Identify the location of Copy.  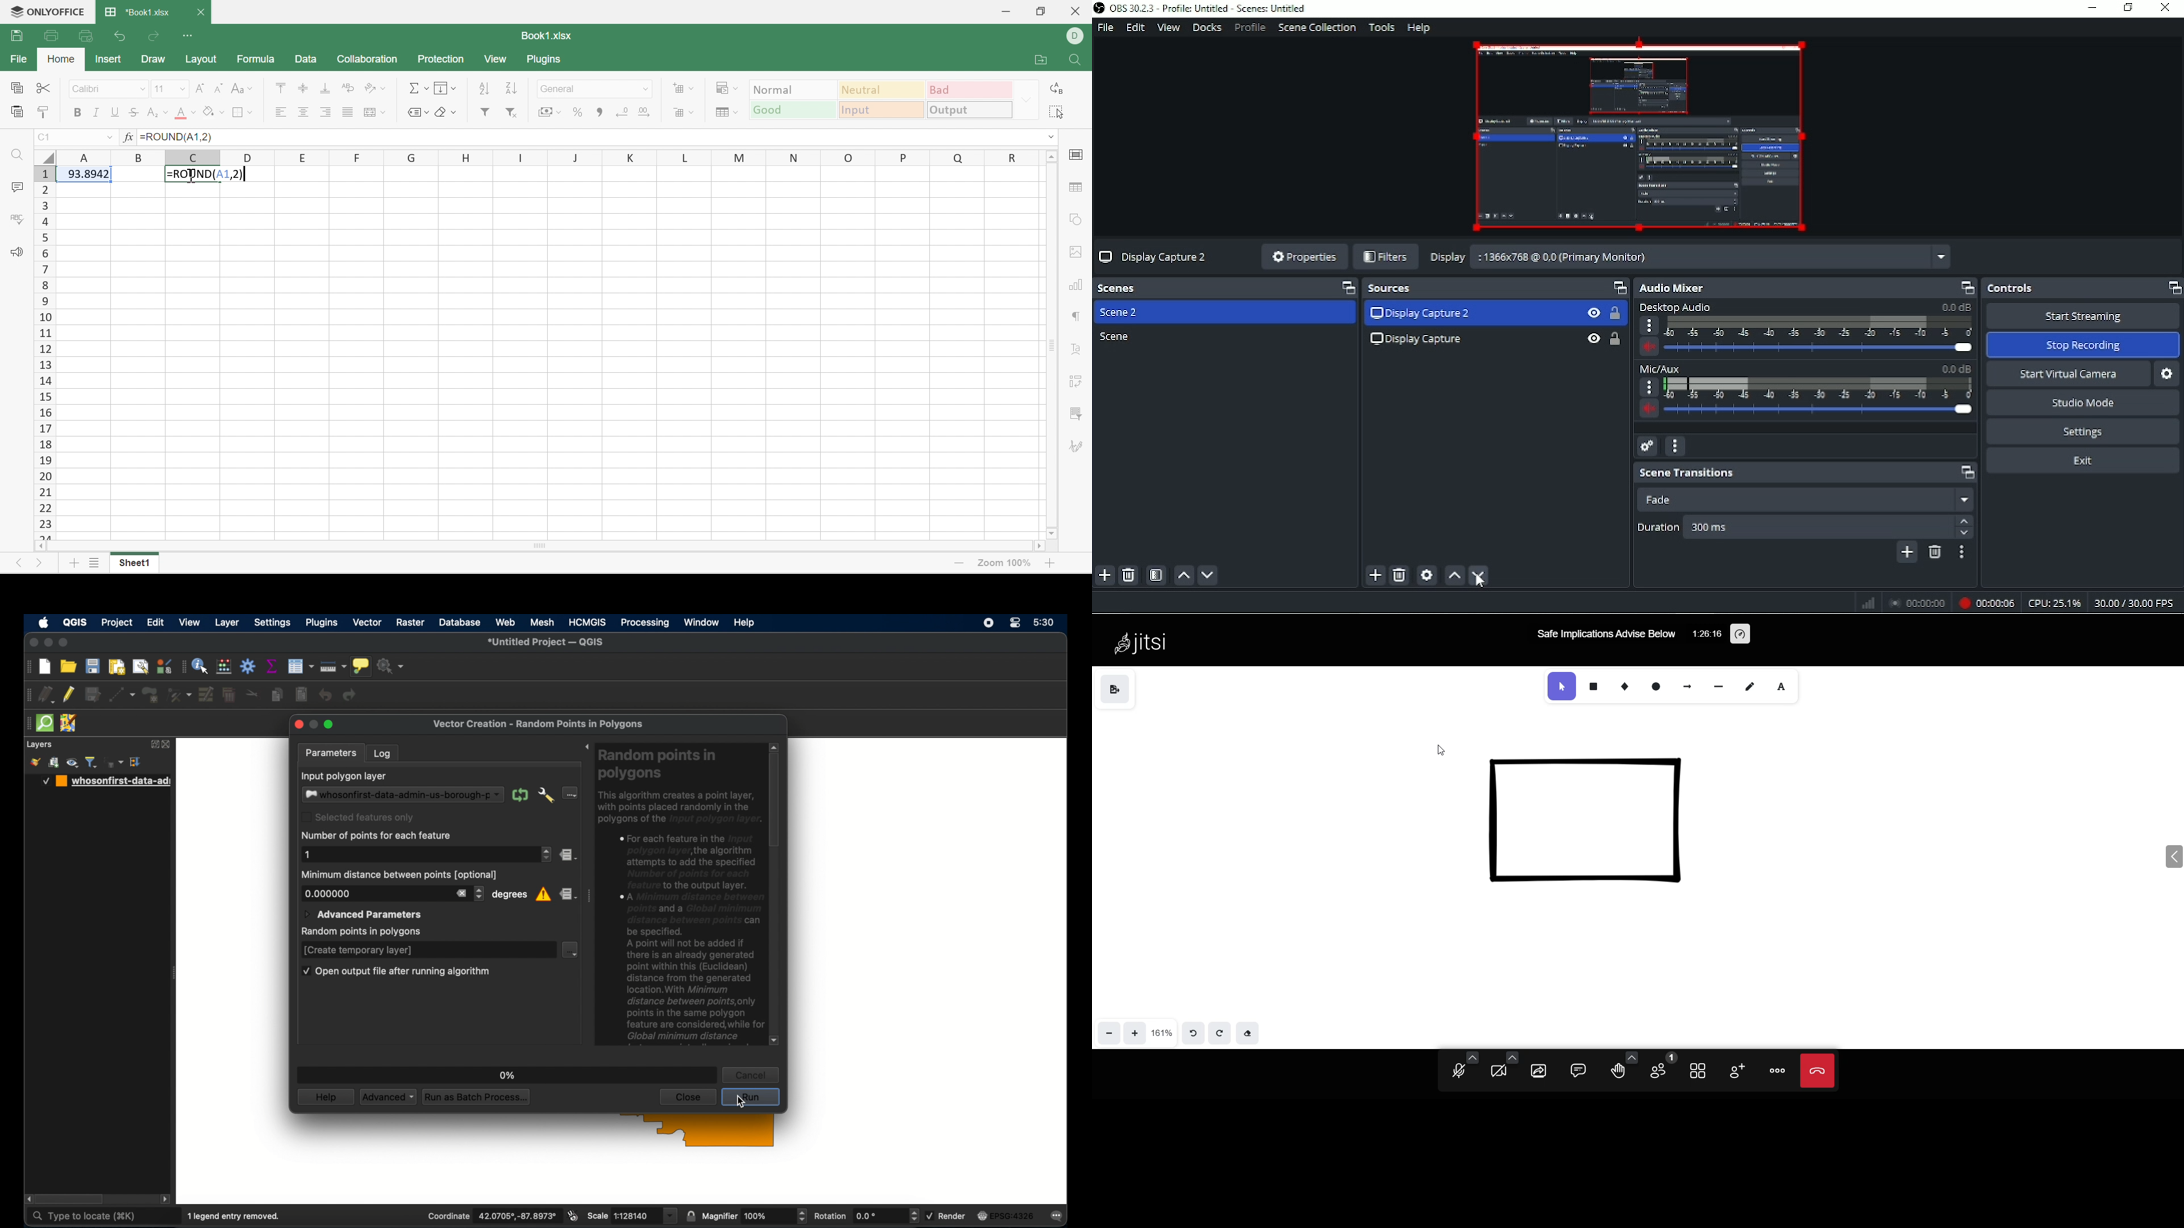
(15, 86).